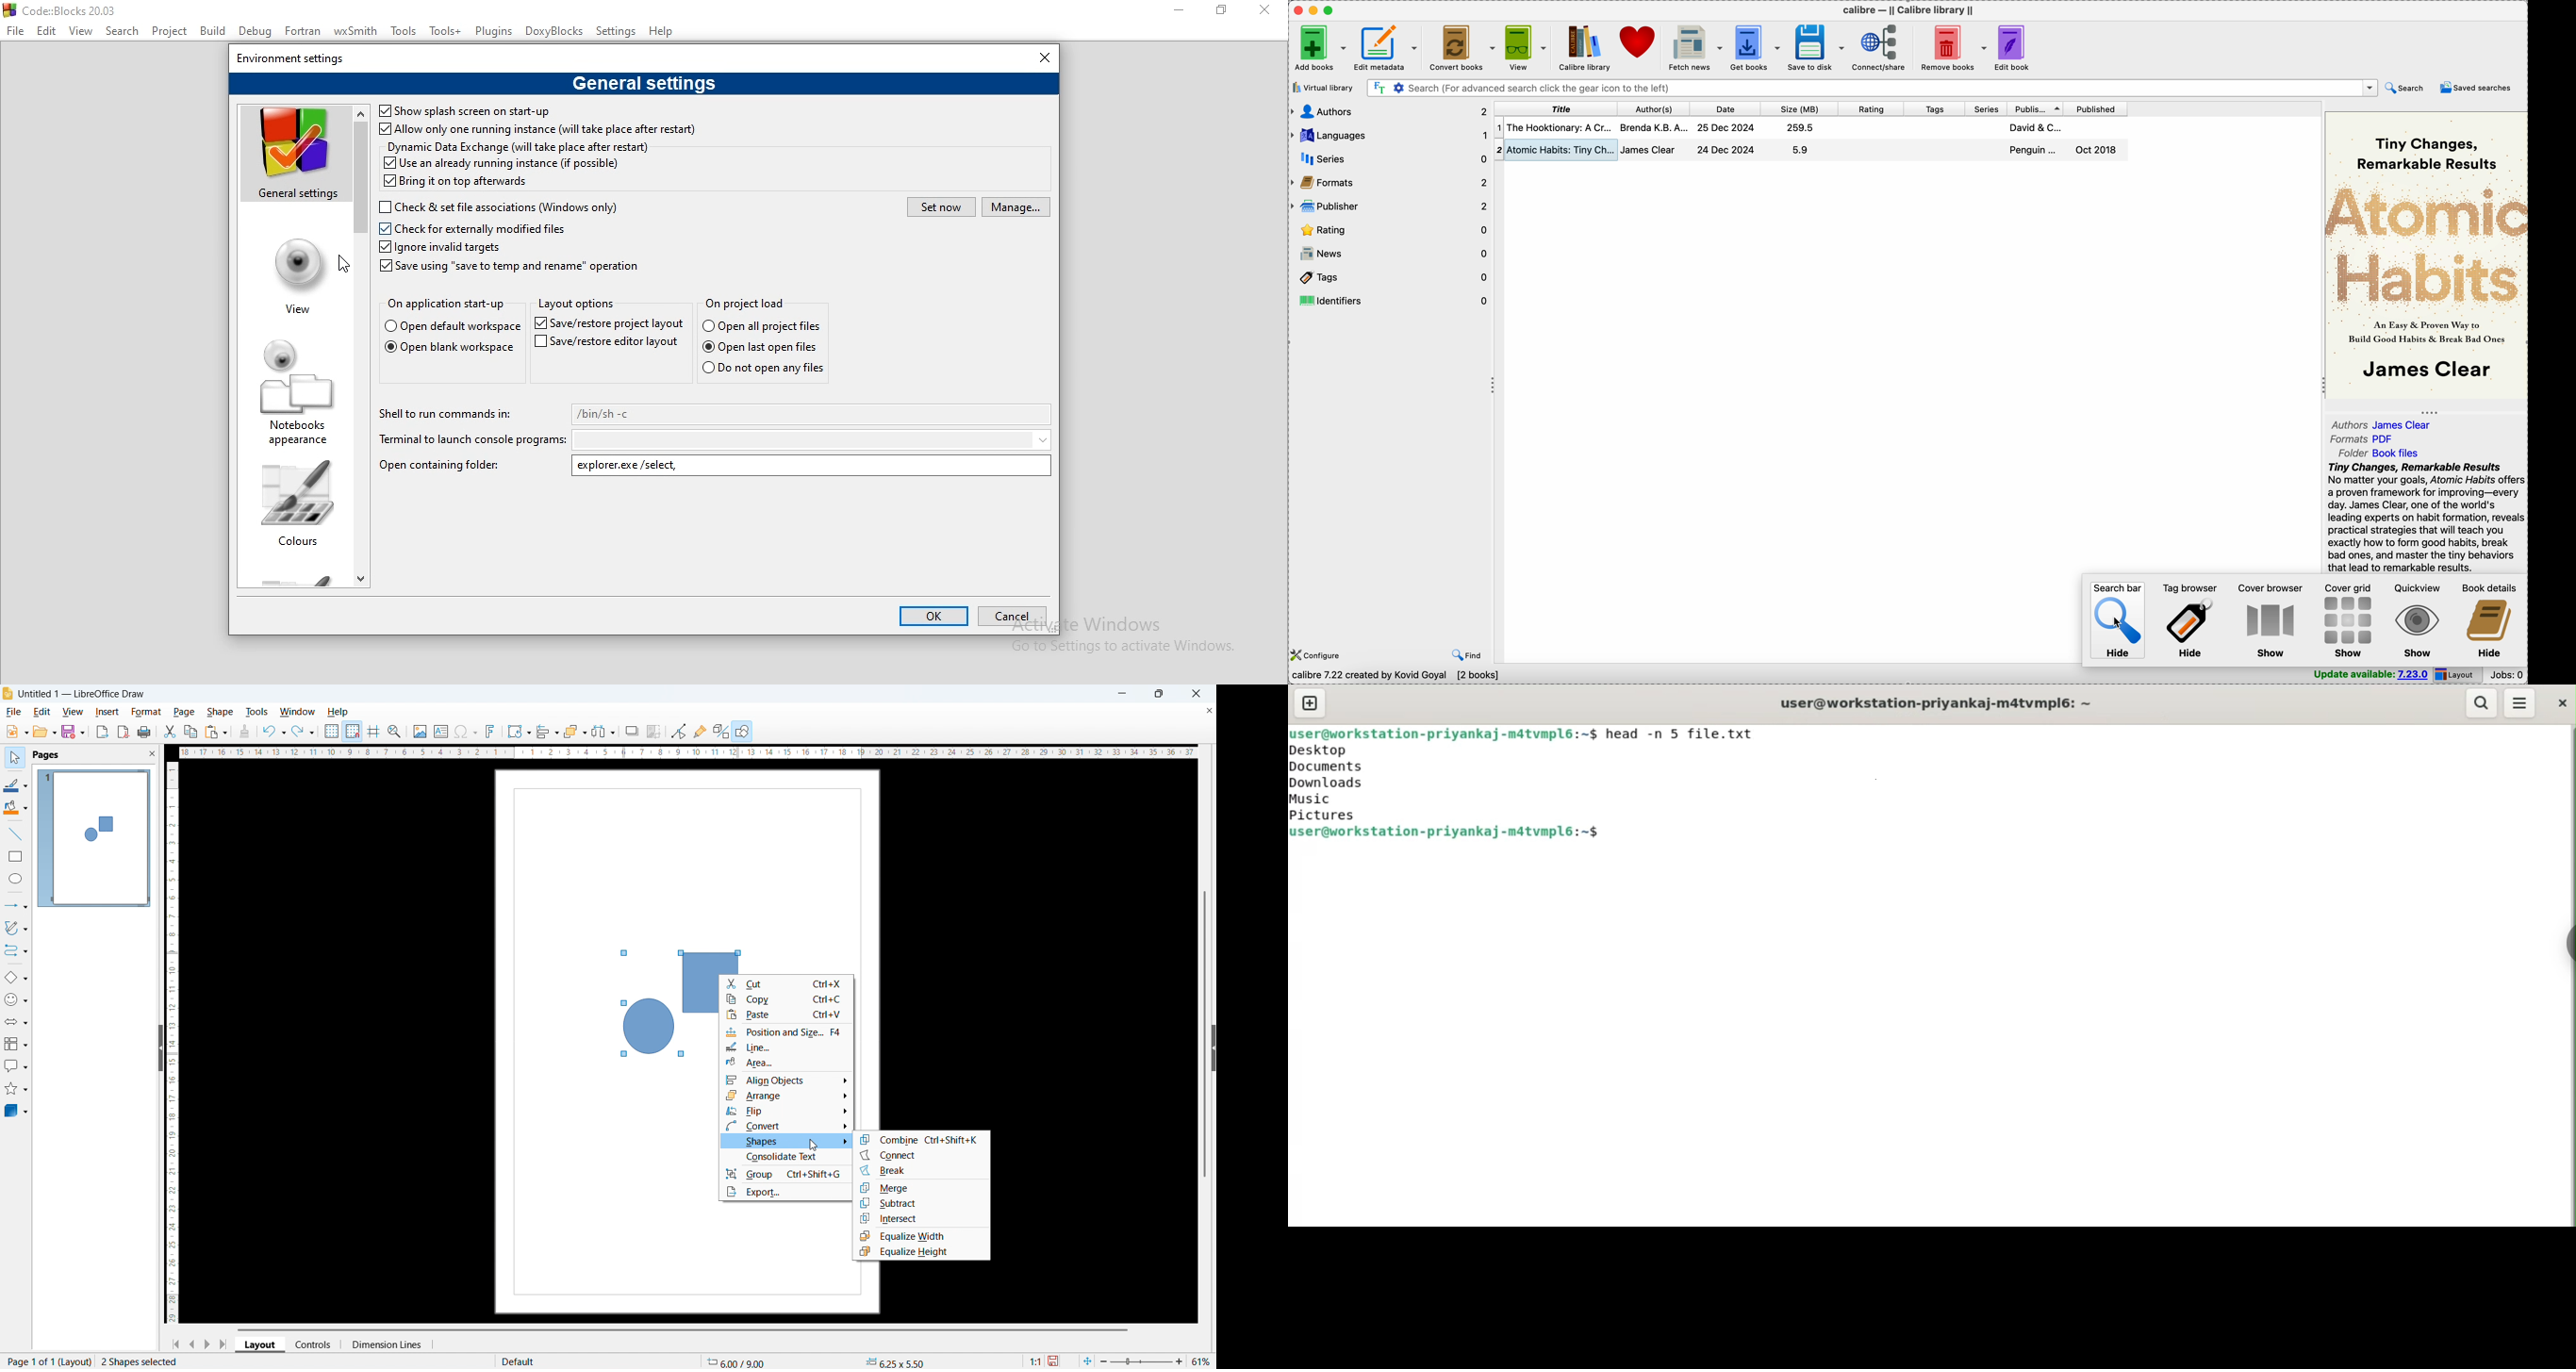 This screenshot has width=2576, height=1372. What do you see at coordinates (1390, 135) in the screenshot?
I see `languages` at bounding box center [1390, 135].